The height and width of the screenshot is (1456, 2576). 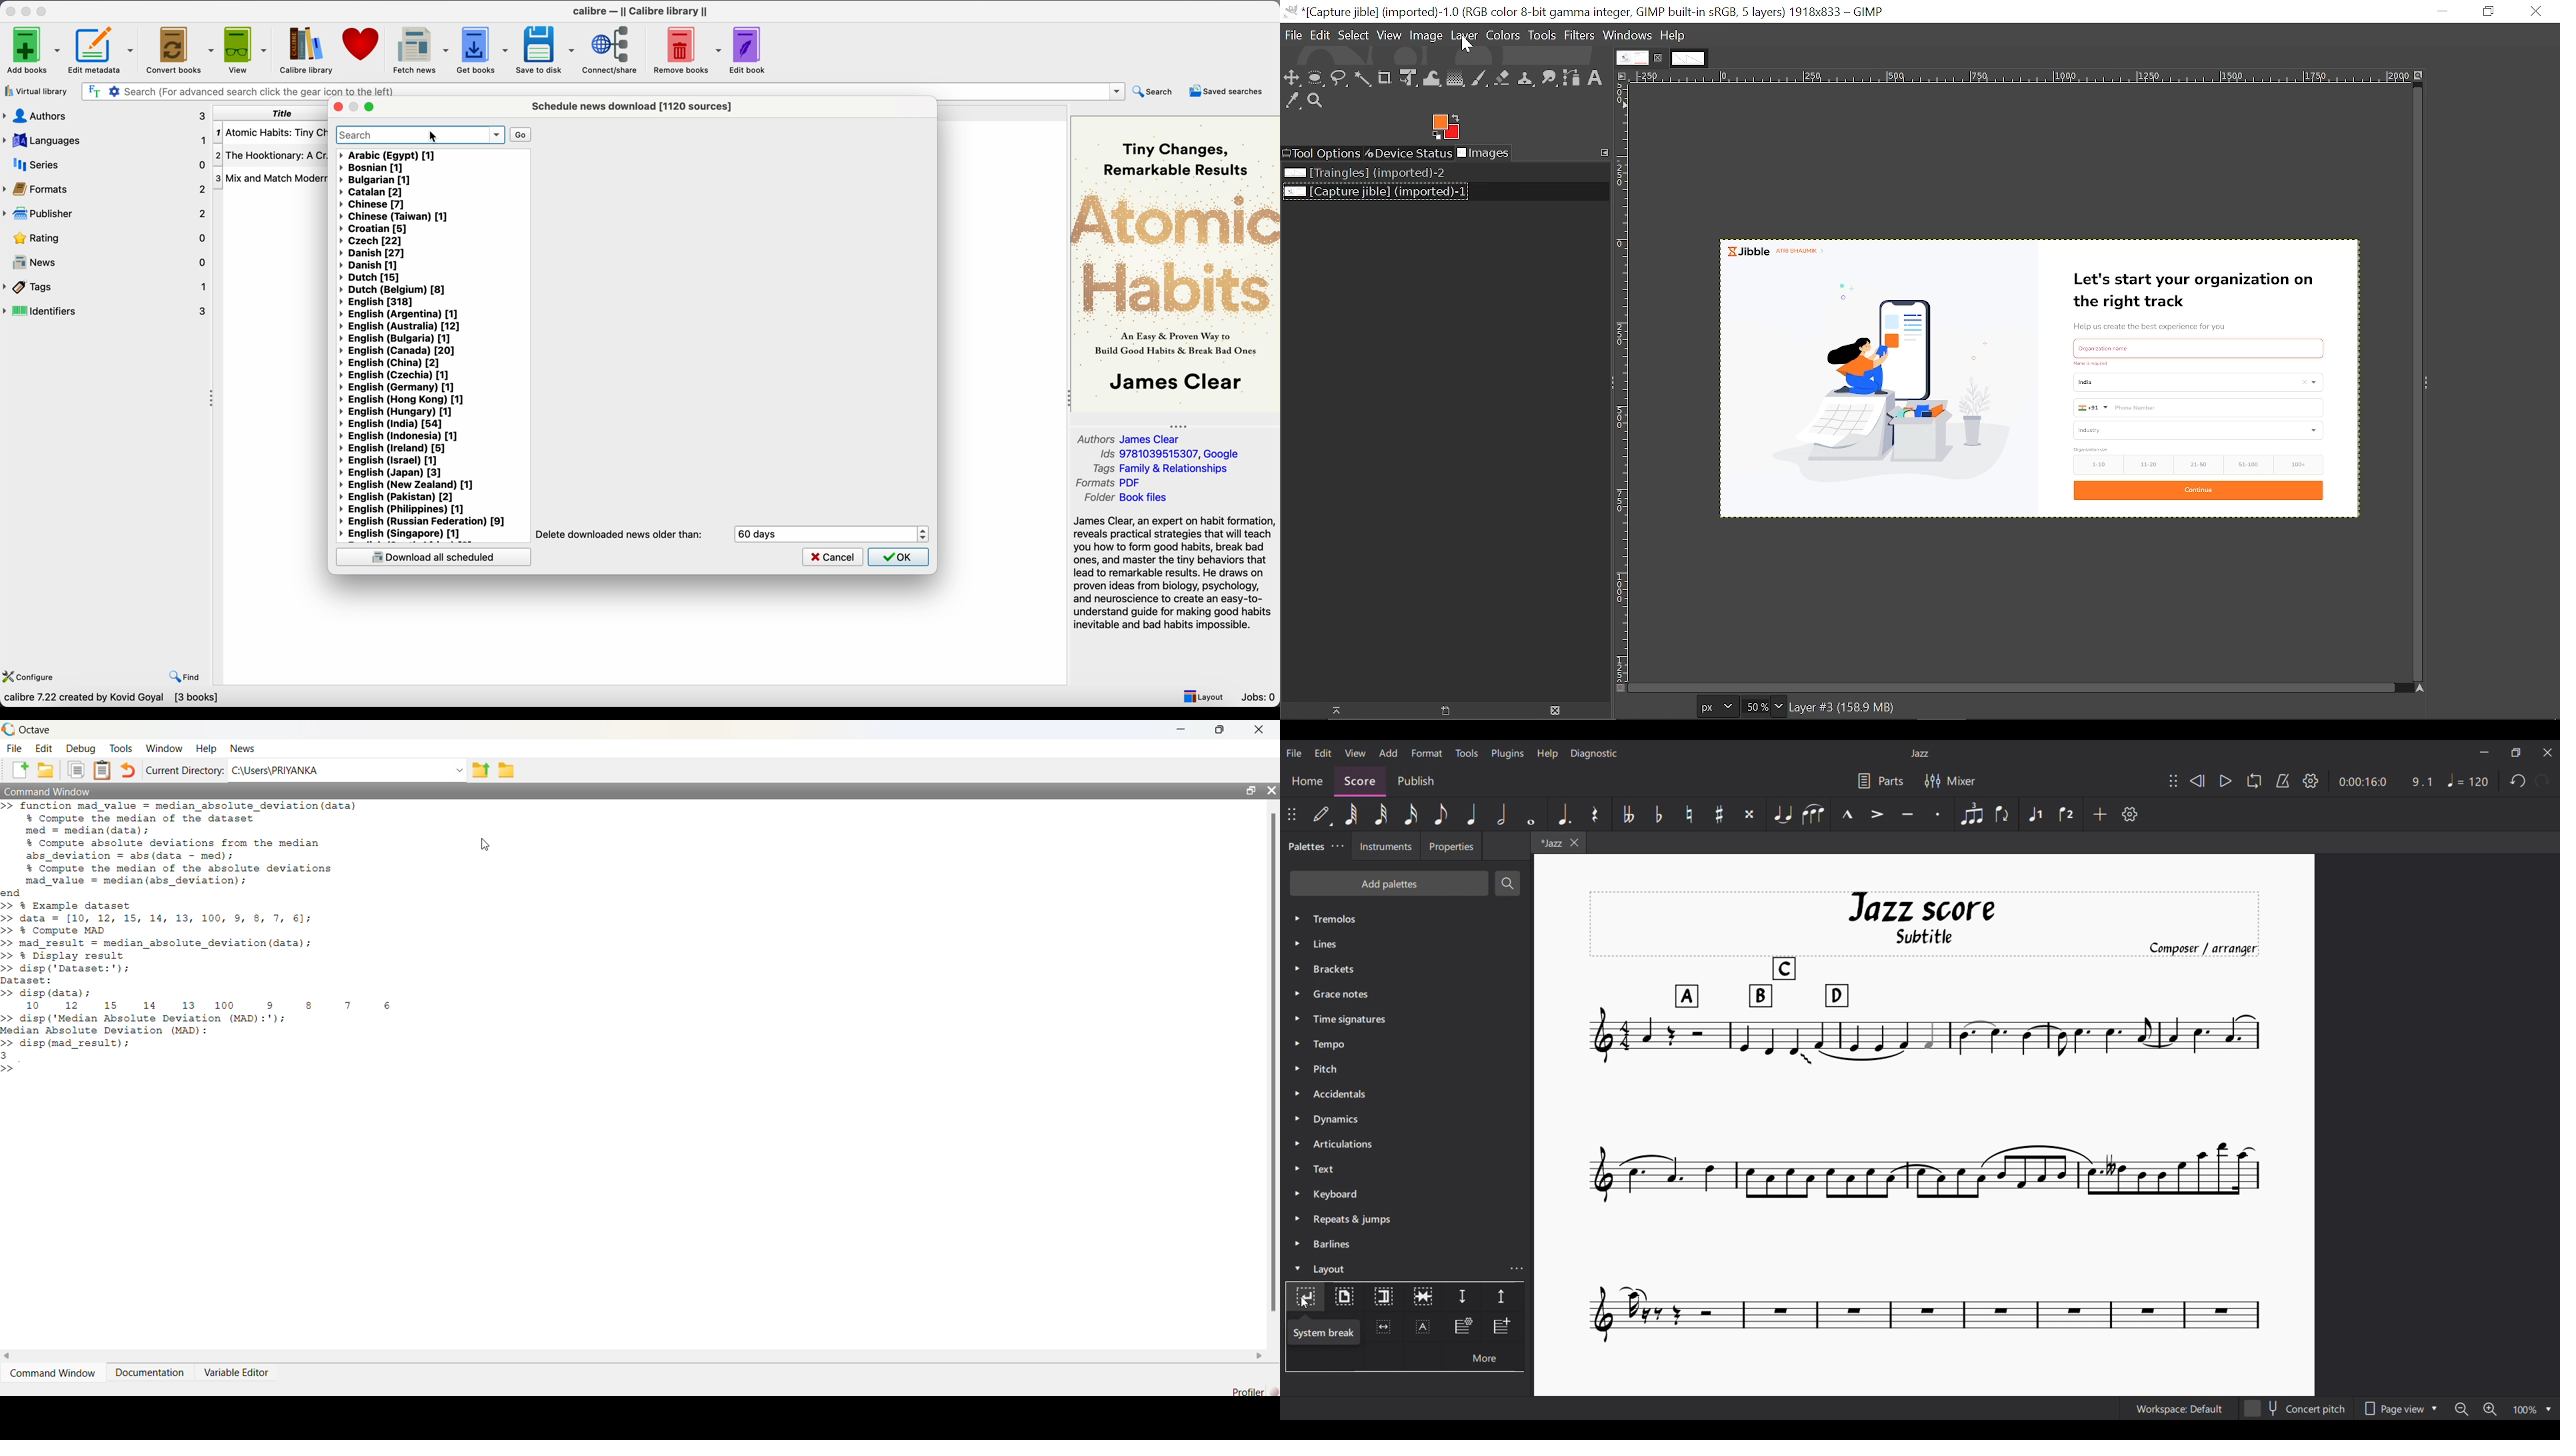 I want to click on edit book, so click(x=749, y=48).